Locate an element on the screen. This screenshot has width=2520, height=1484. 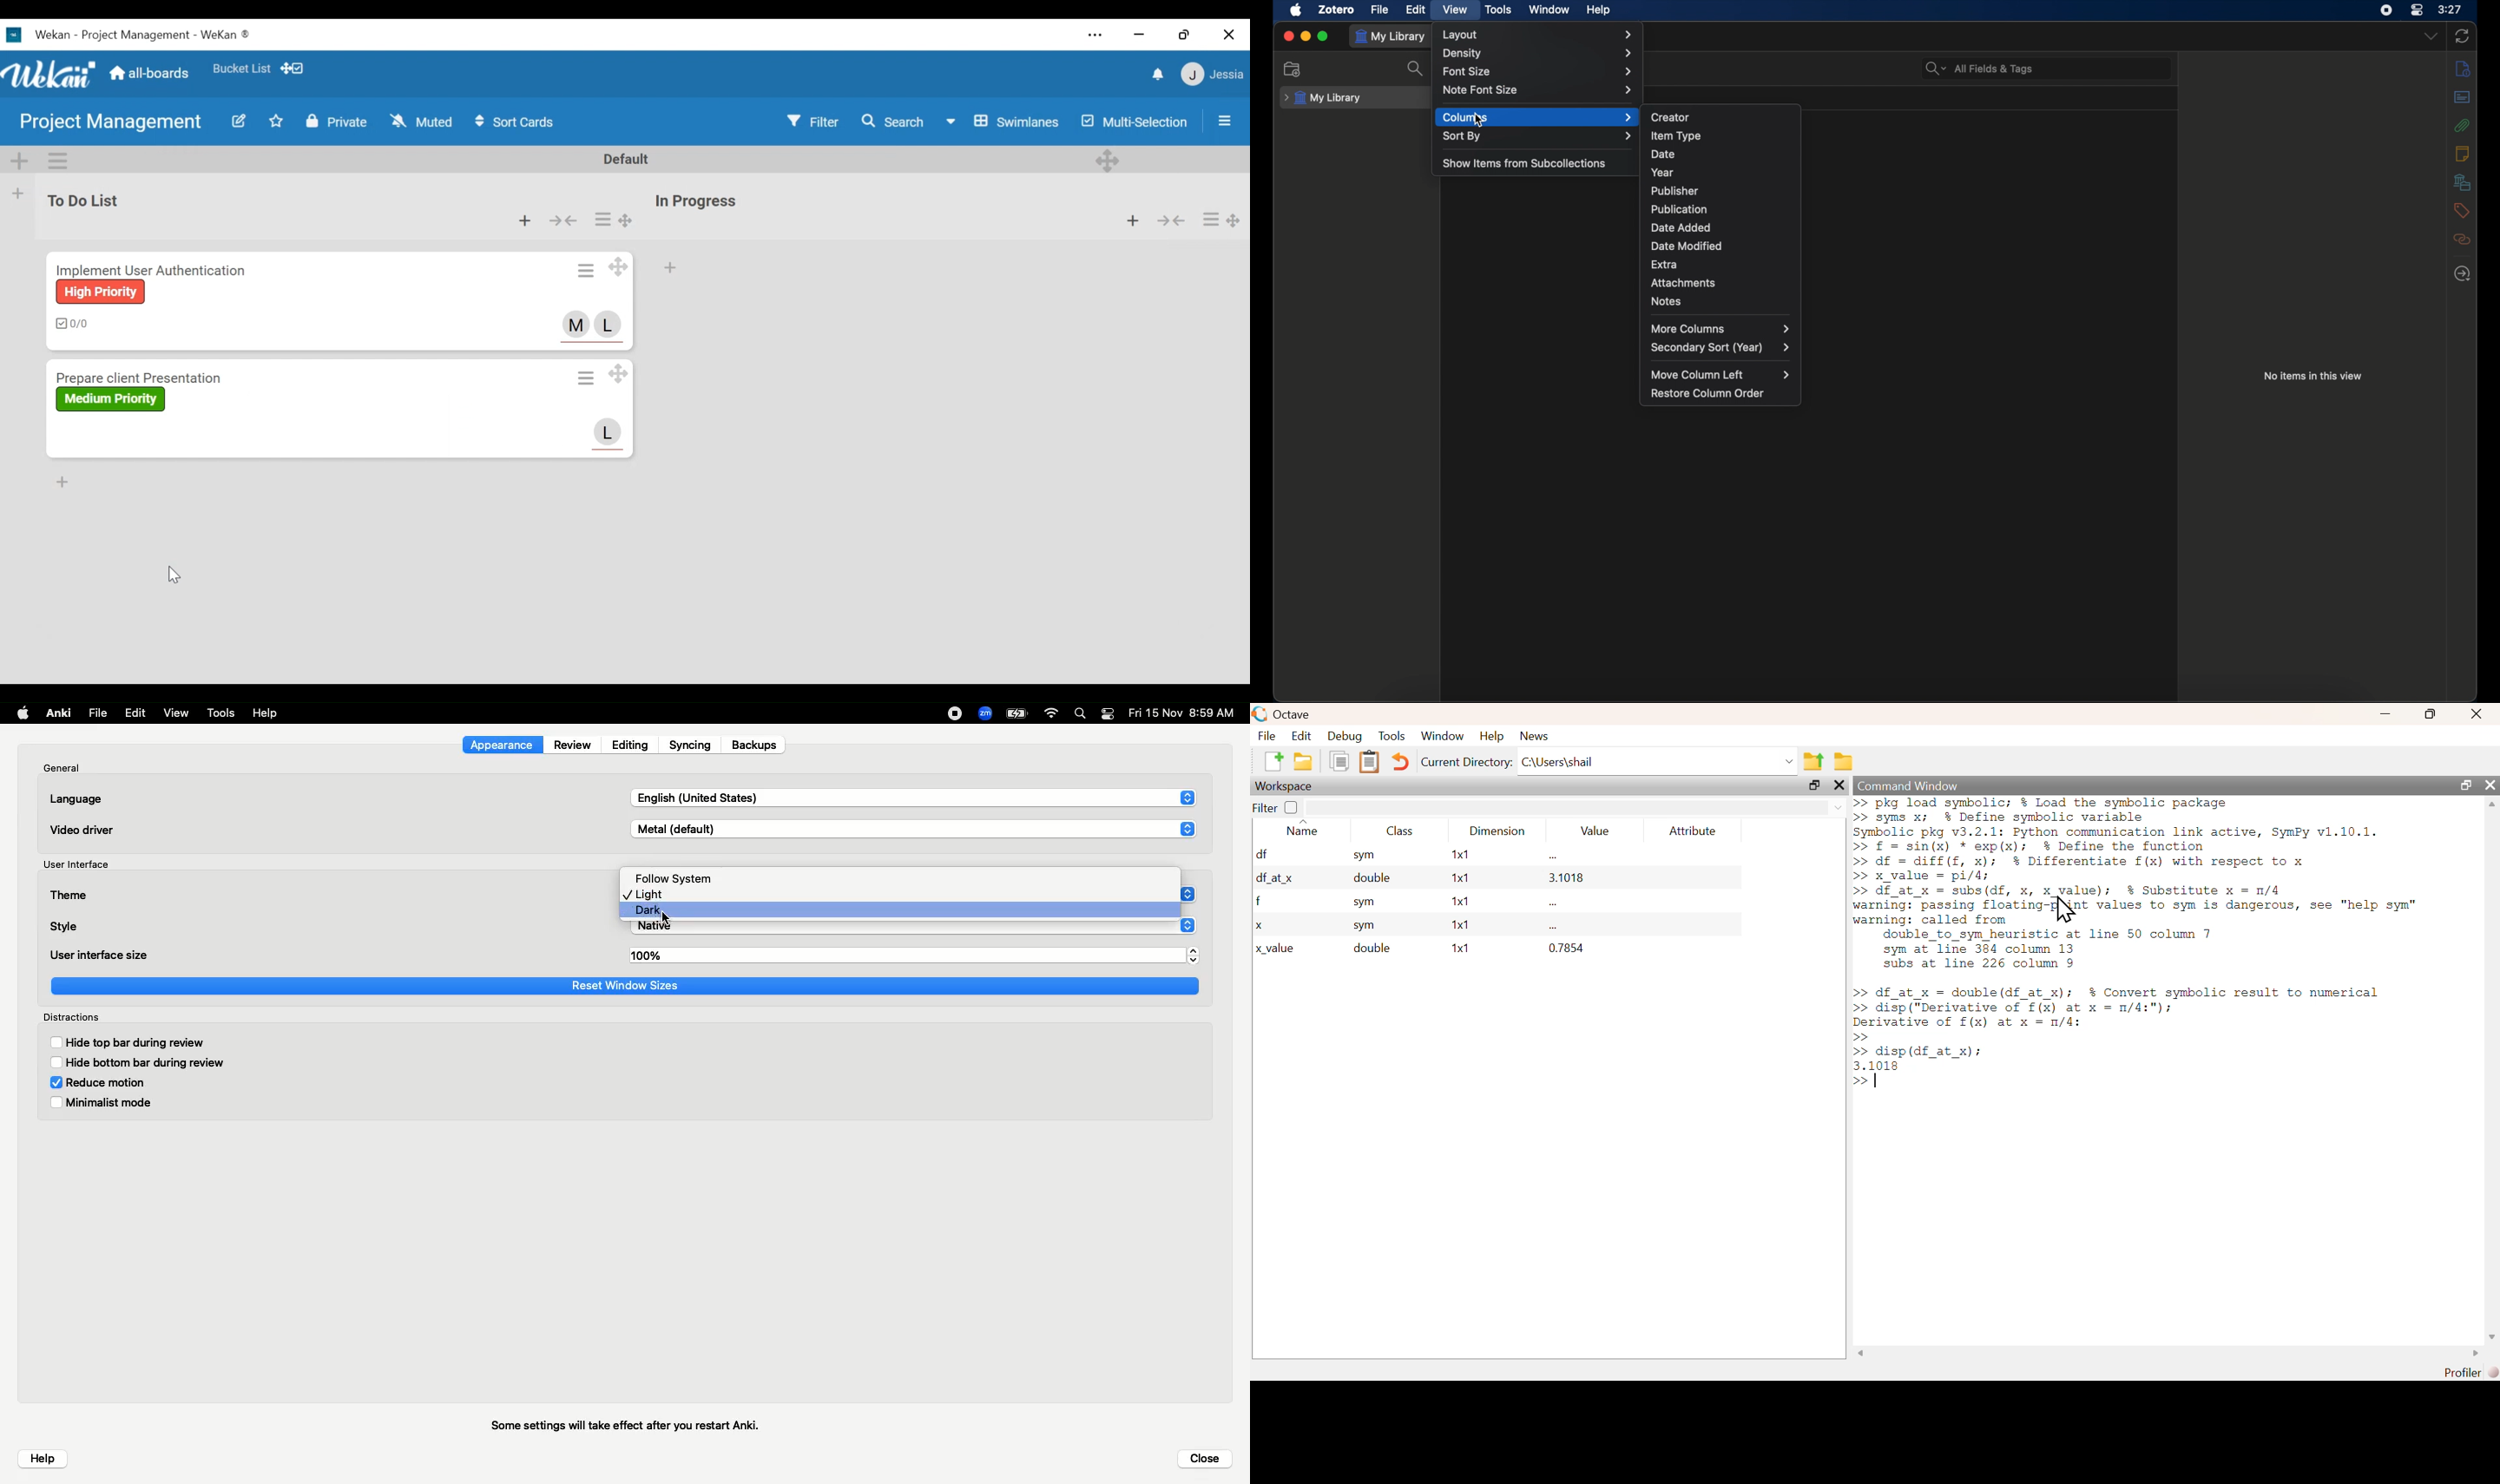
sort by is located at coordinates (1538, 137).